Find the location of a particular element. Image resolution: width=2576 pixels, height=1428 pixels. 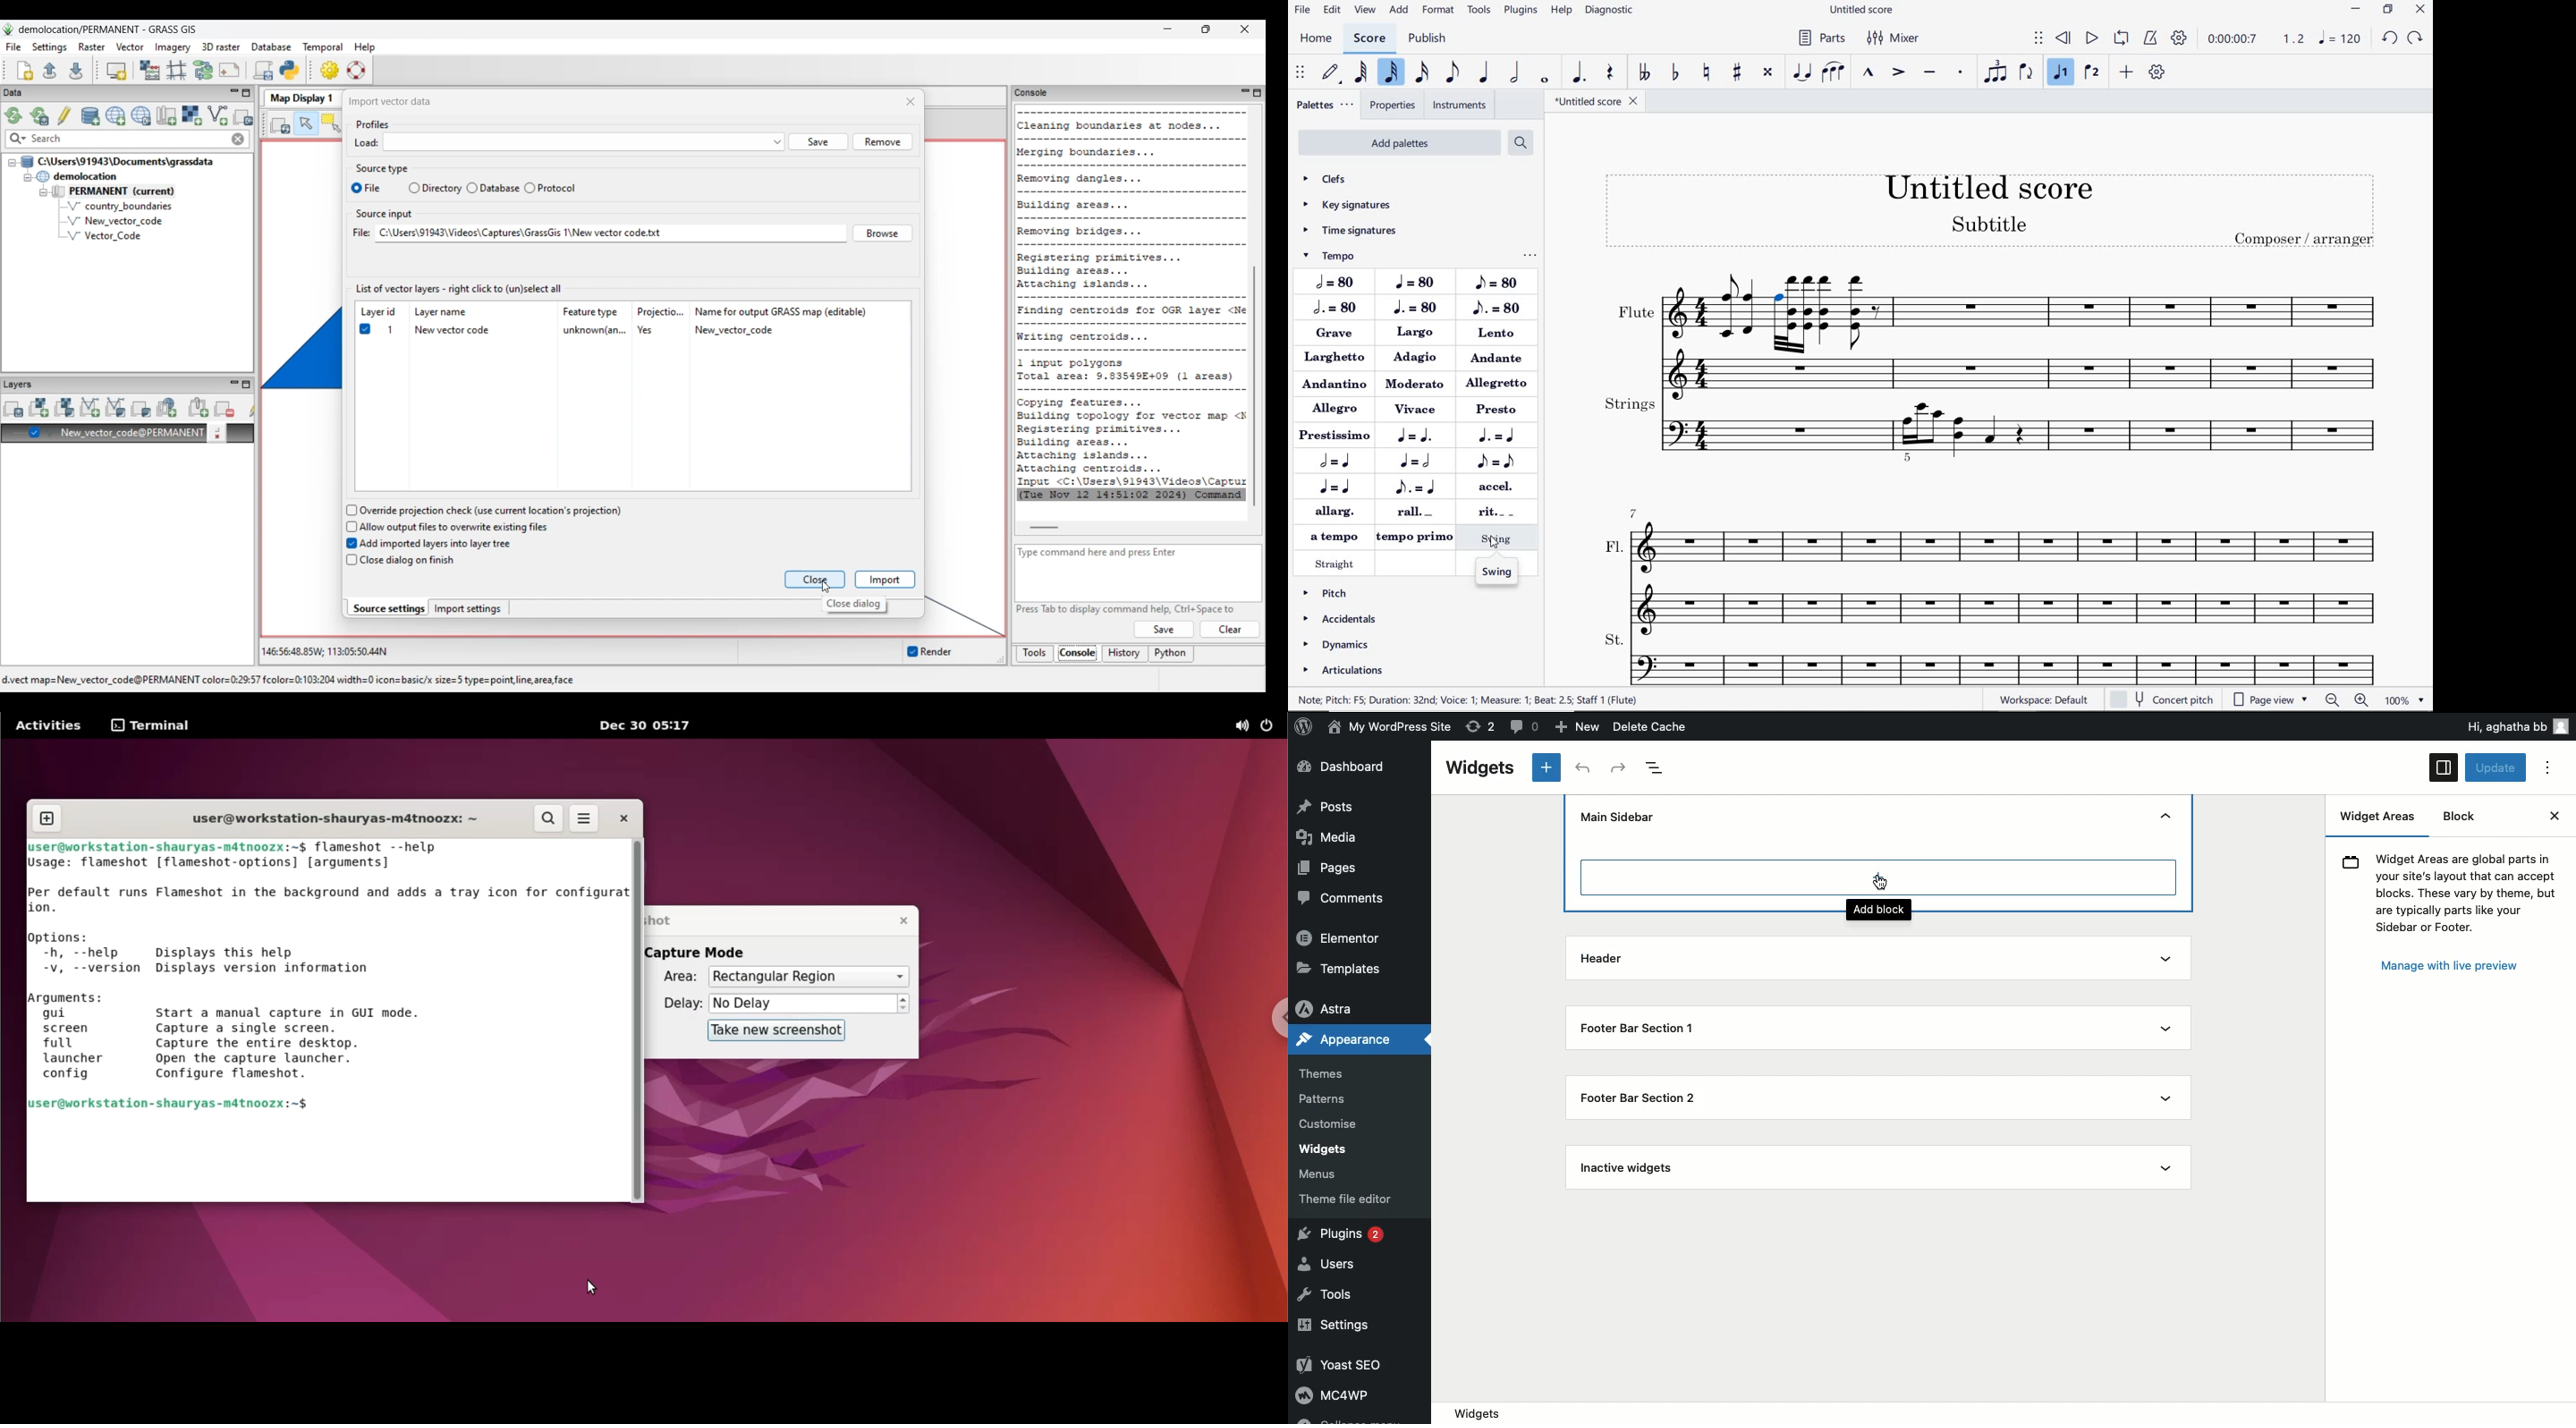

ANDANTE is located at coordinates (1499, 359).